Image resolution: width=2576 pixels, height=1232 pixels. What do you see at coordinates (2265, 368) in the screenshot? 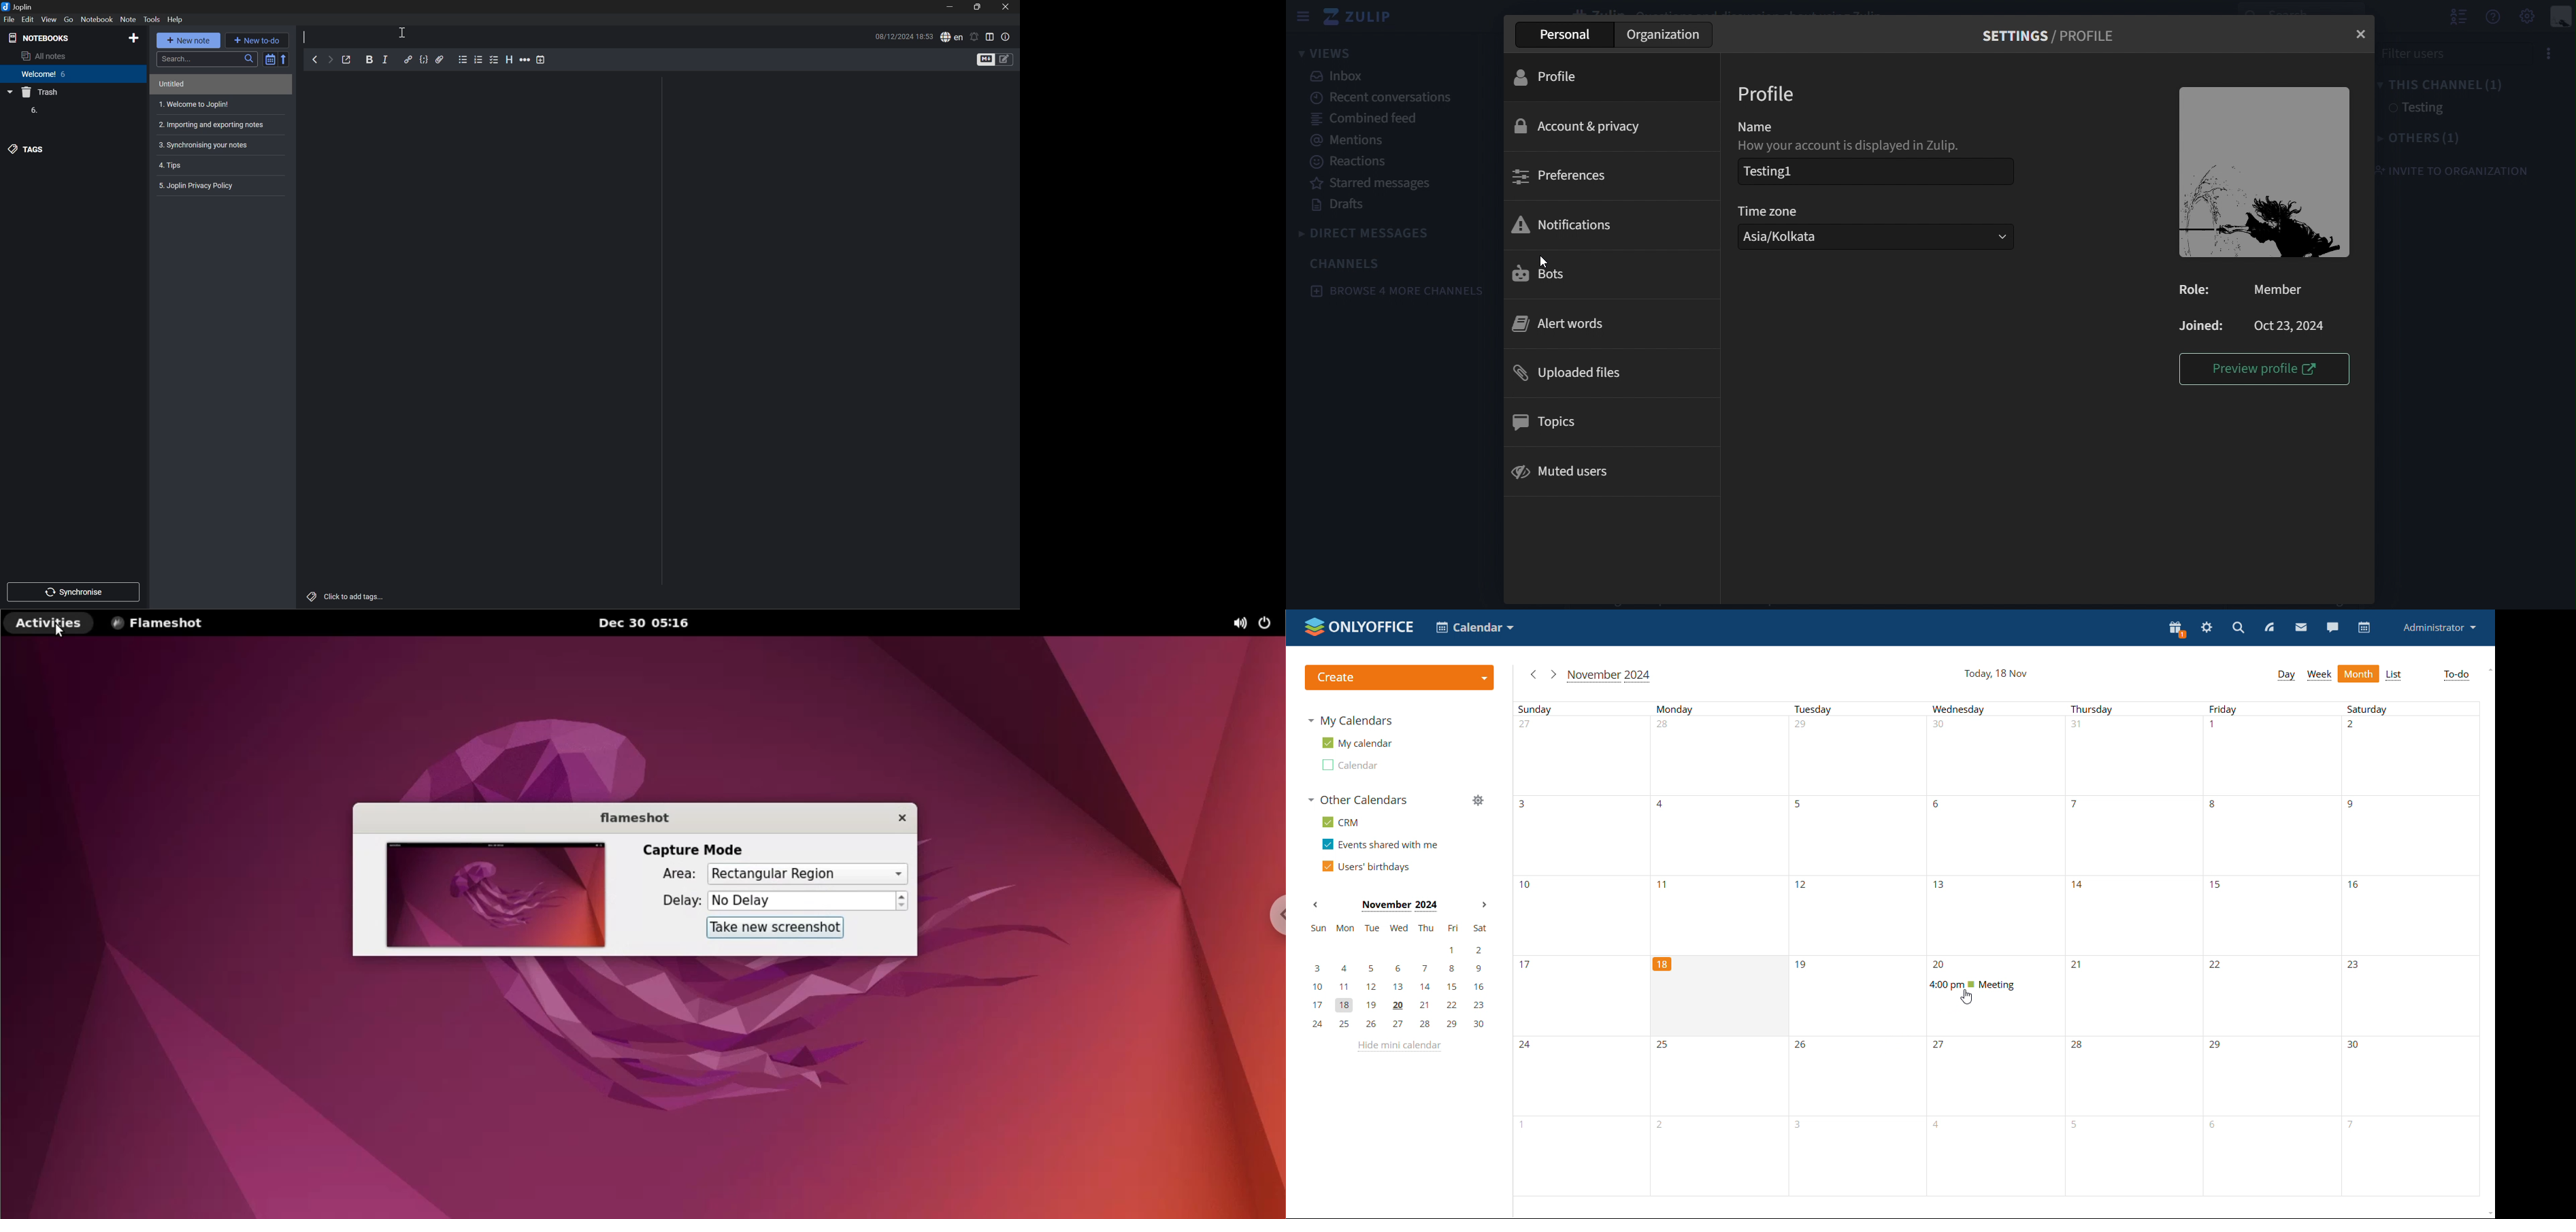
I see `preview profile` at bounding box center [2265, 368].